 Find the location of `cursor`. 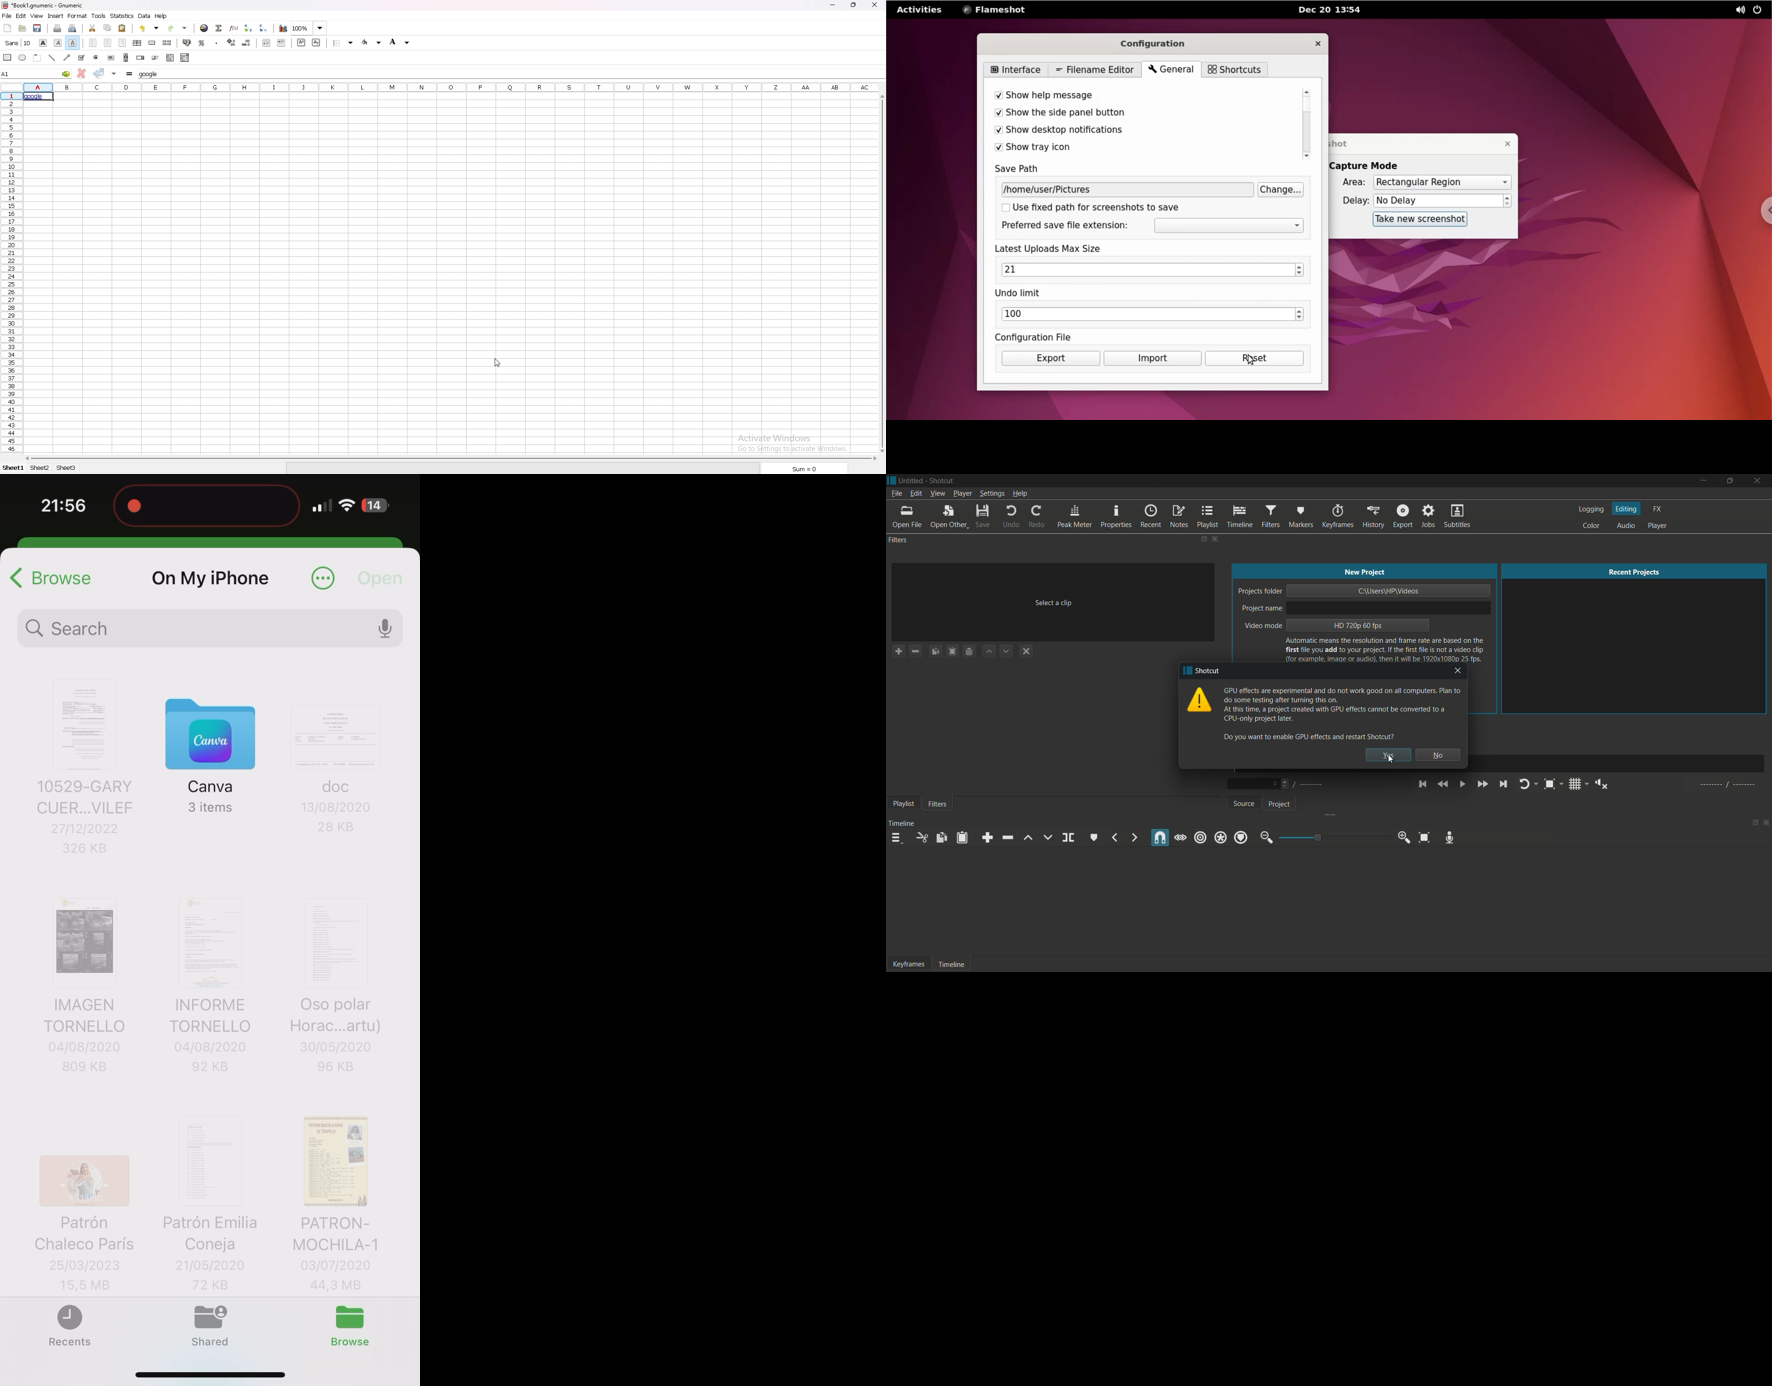

cursor is located at coordinates (499, 363).